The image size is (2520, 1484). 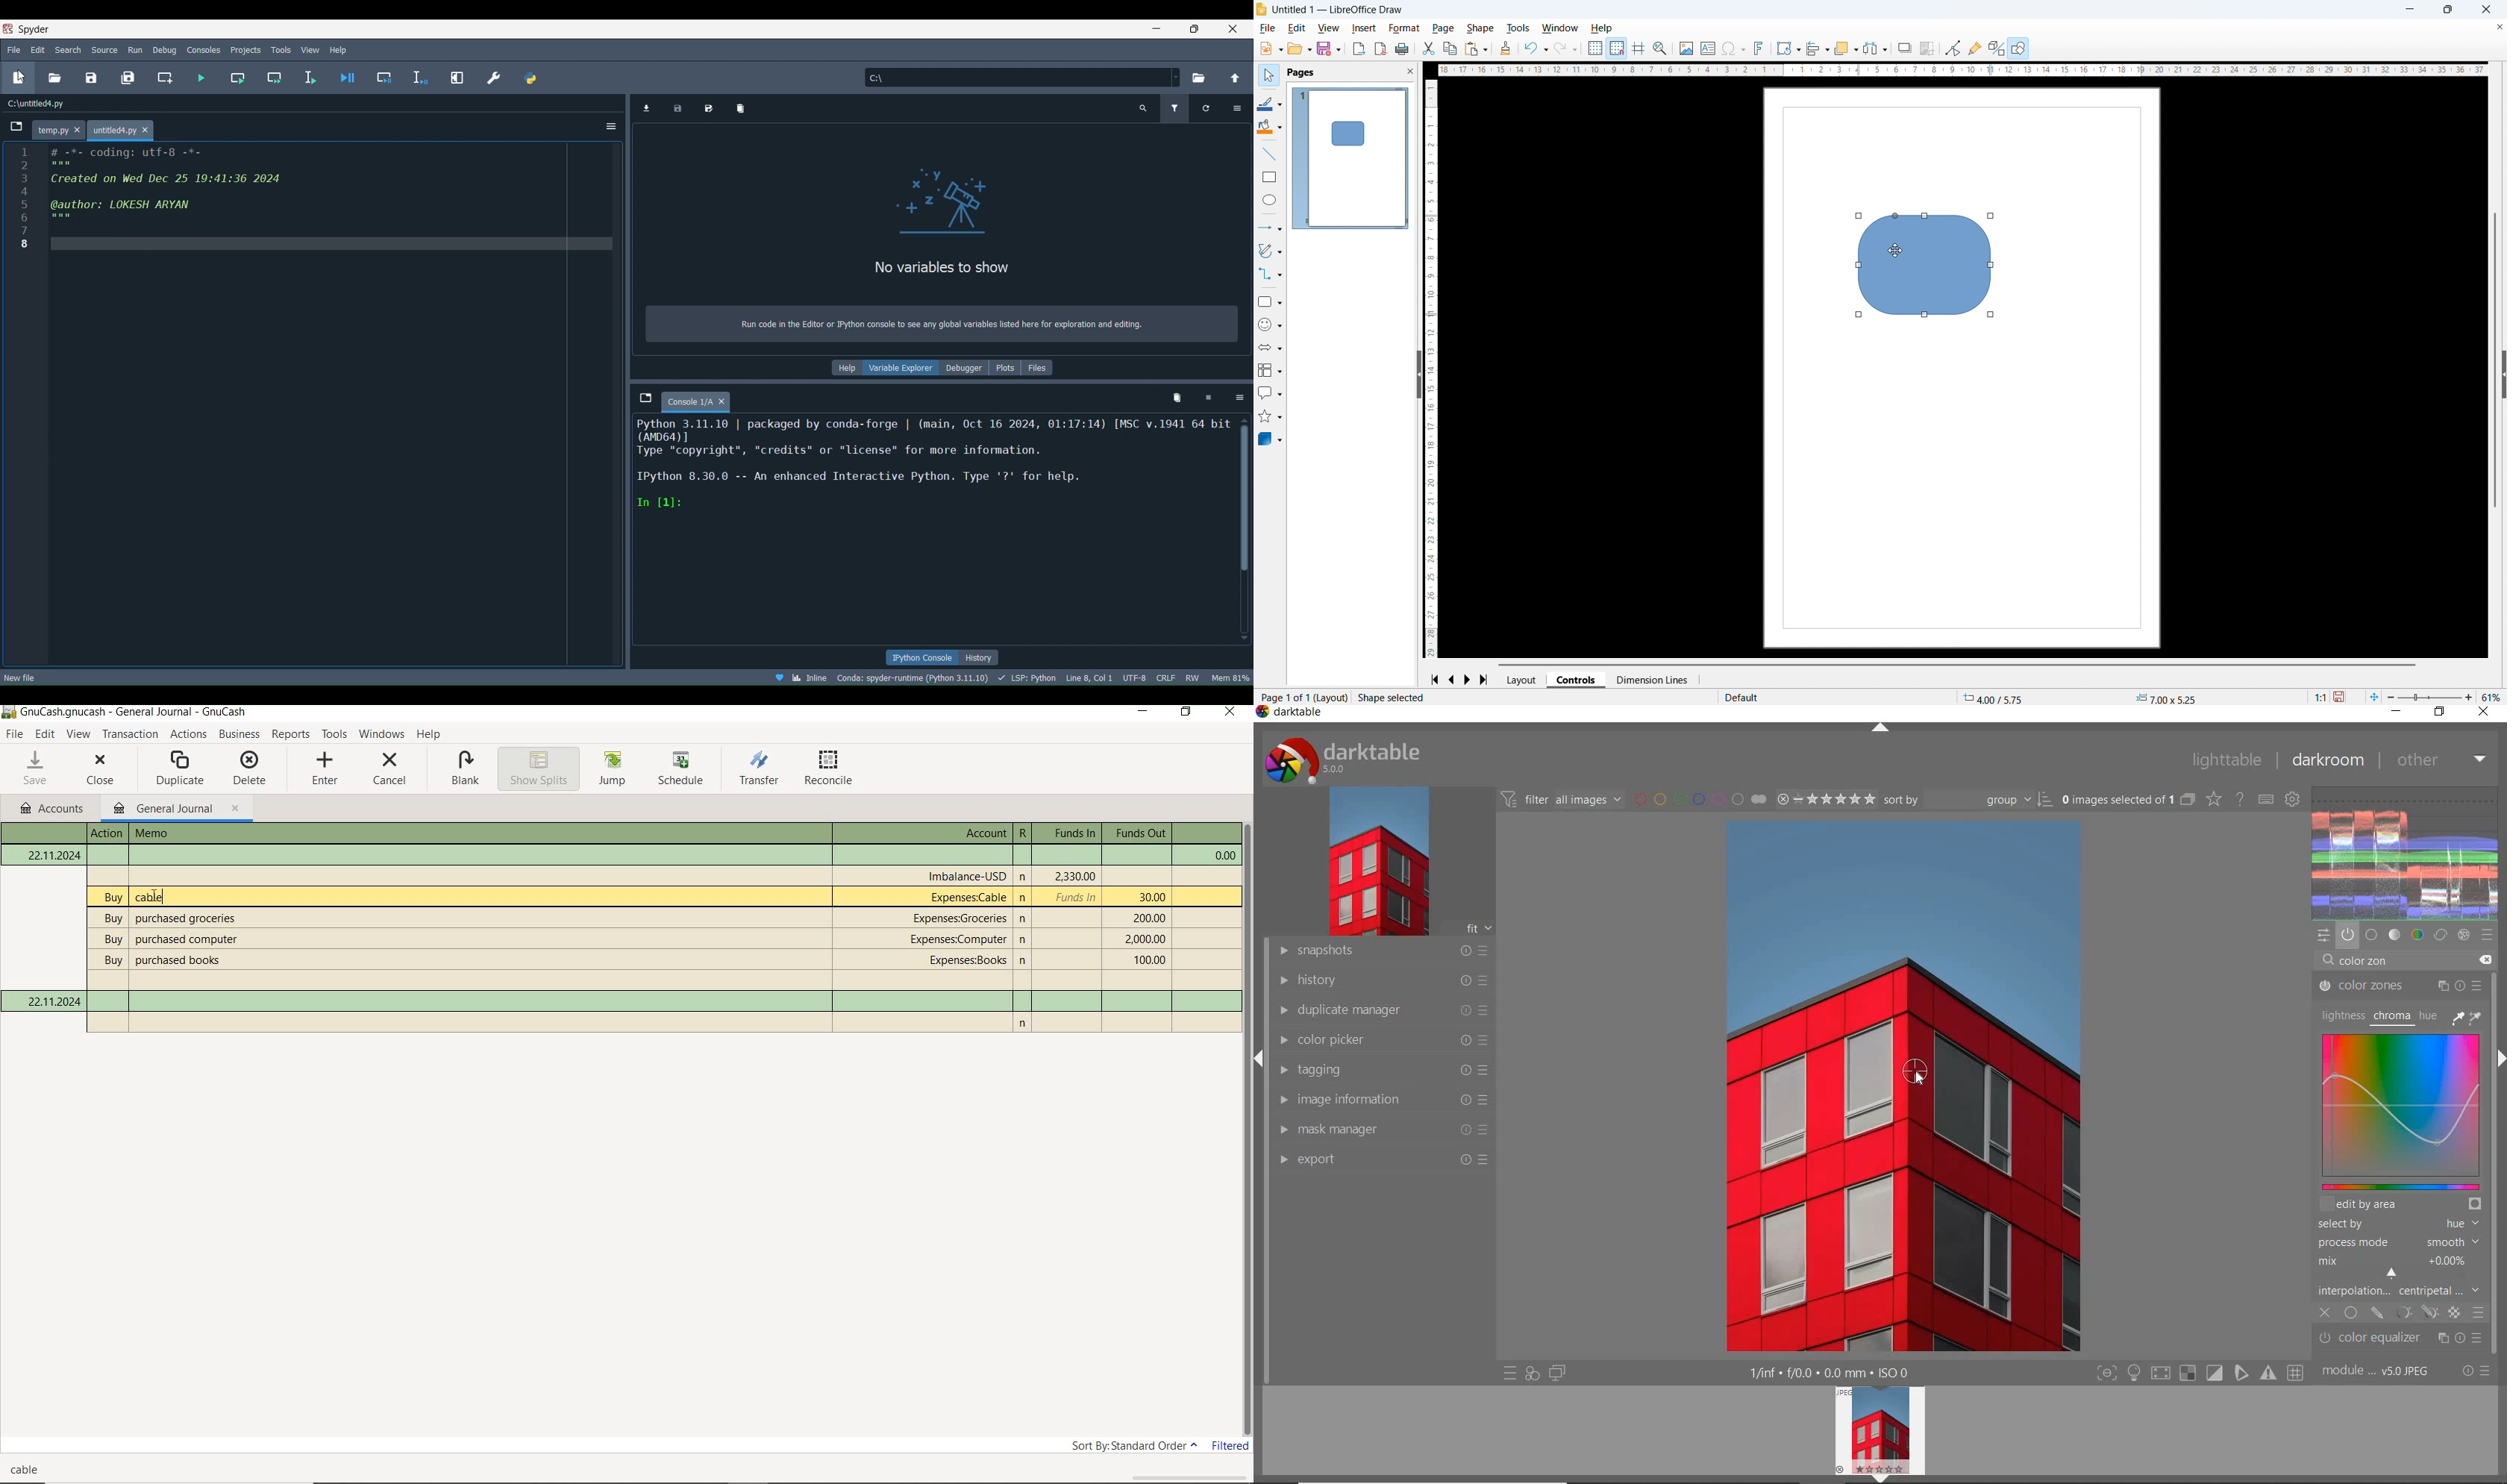 What do you see at coordinates (1246, 492) in the screenshot?
I see `Scrollbar` at bounding box center [1246, 492].